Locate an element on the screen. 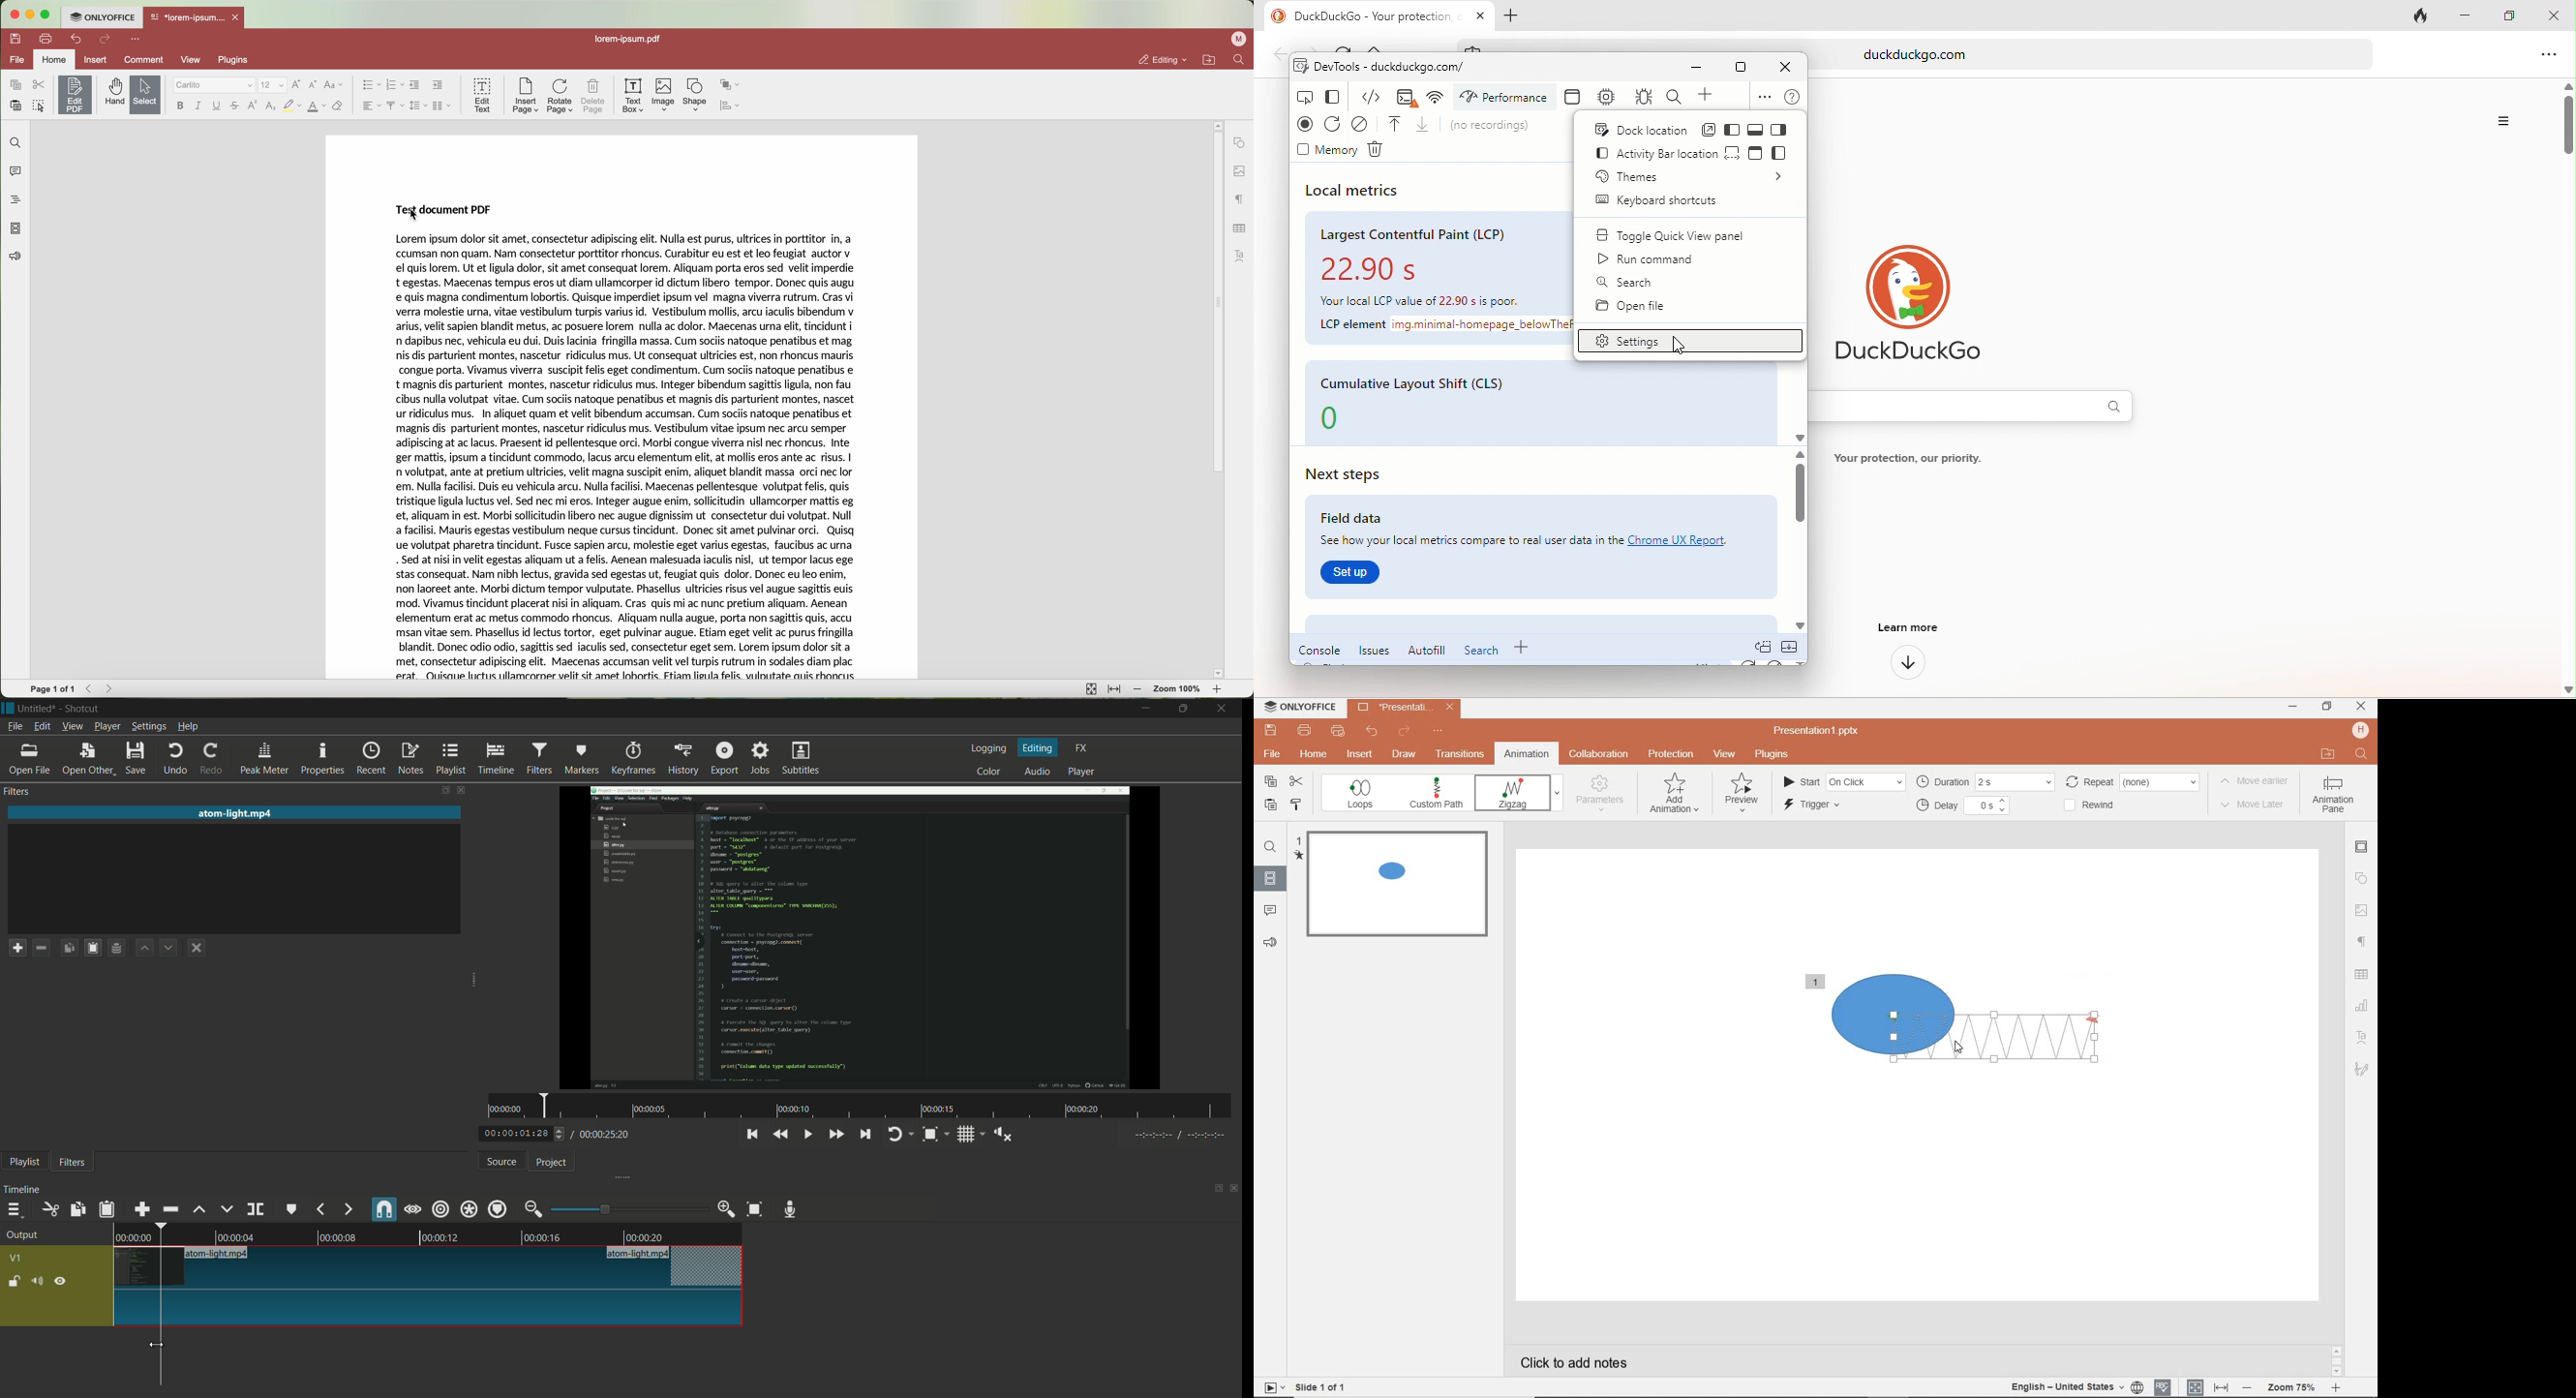  fit to width is located at coordinates (2223, 1386).